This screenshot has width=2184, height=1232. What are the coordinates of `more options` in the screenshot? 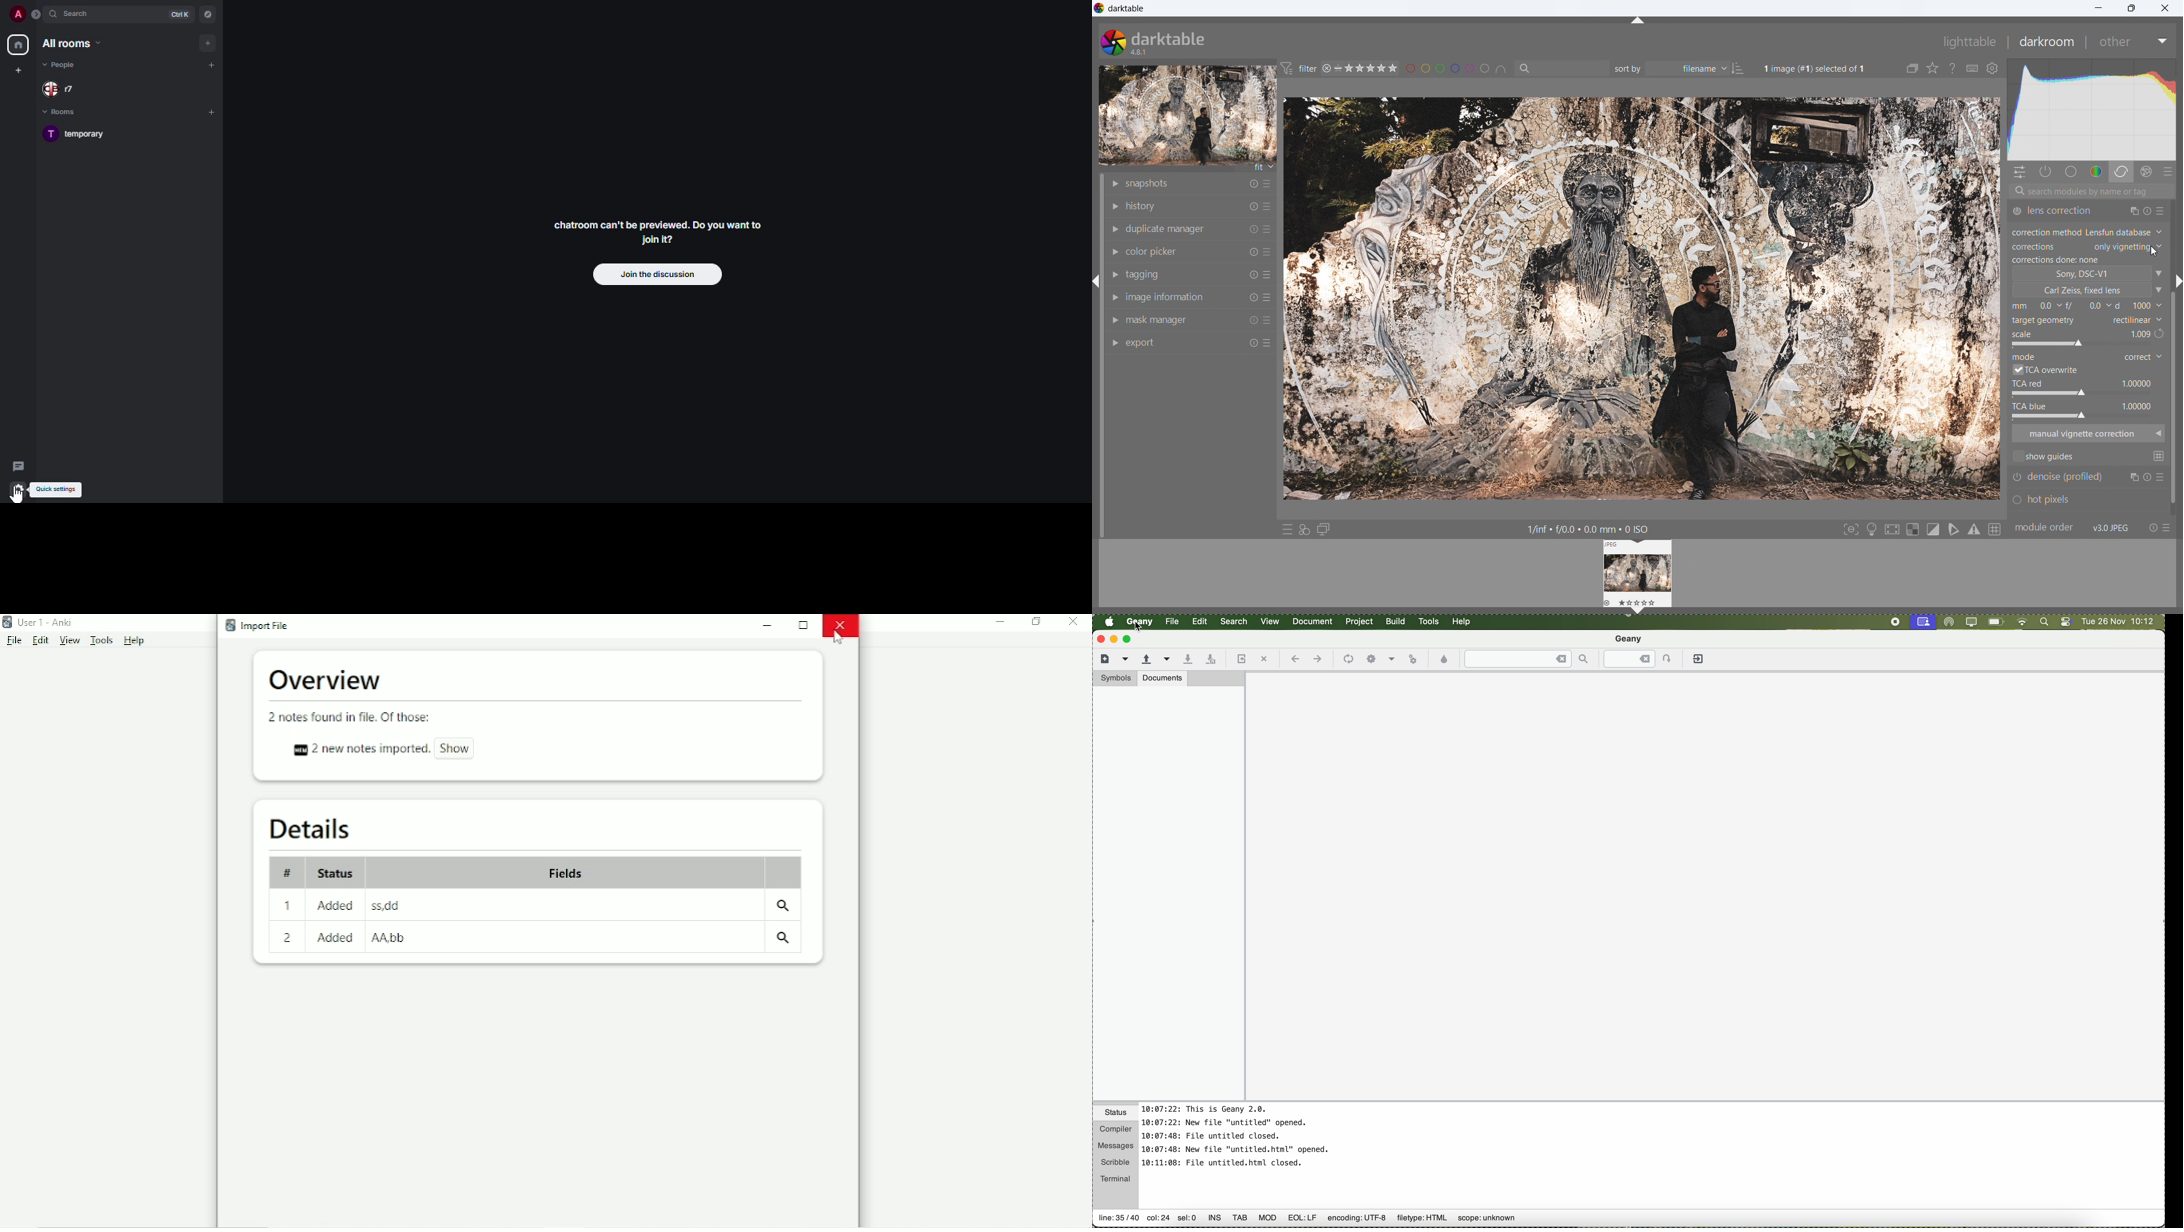 It's located at (1271, 275).